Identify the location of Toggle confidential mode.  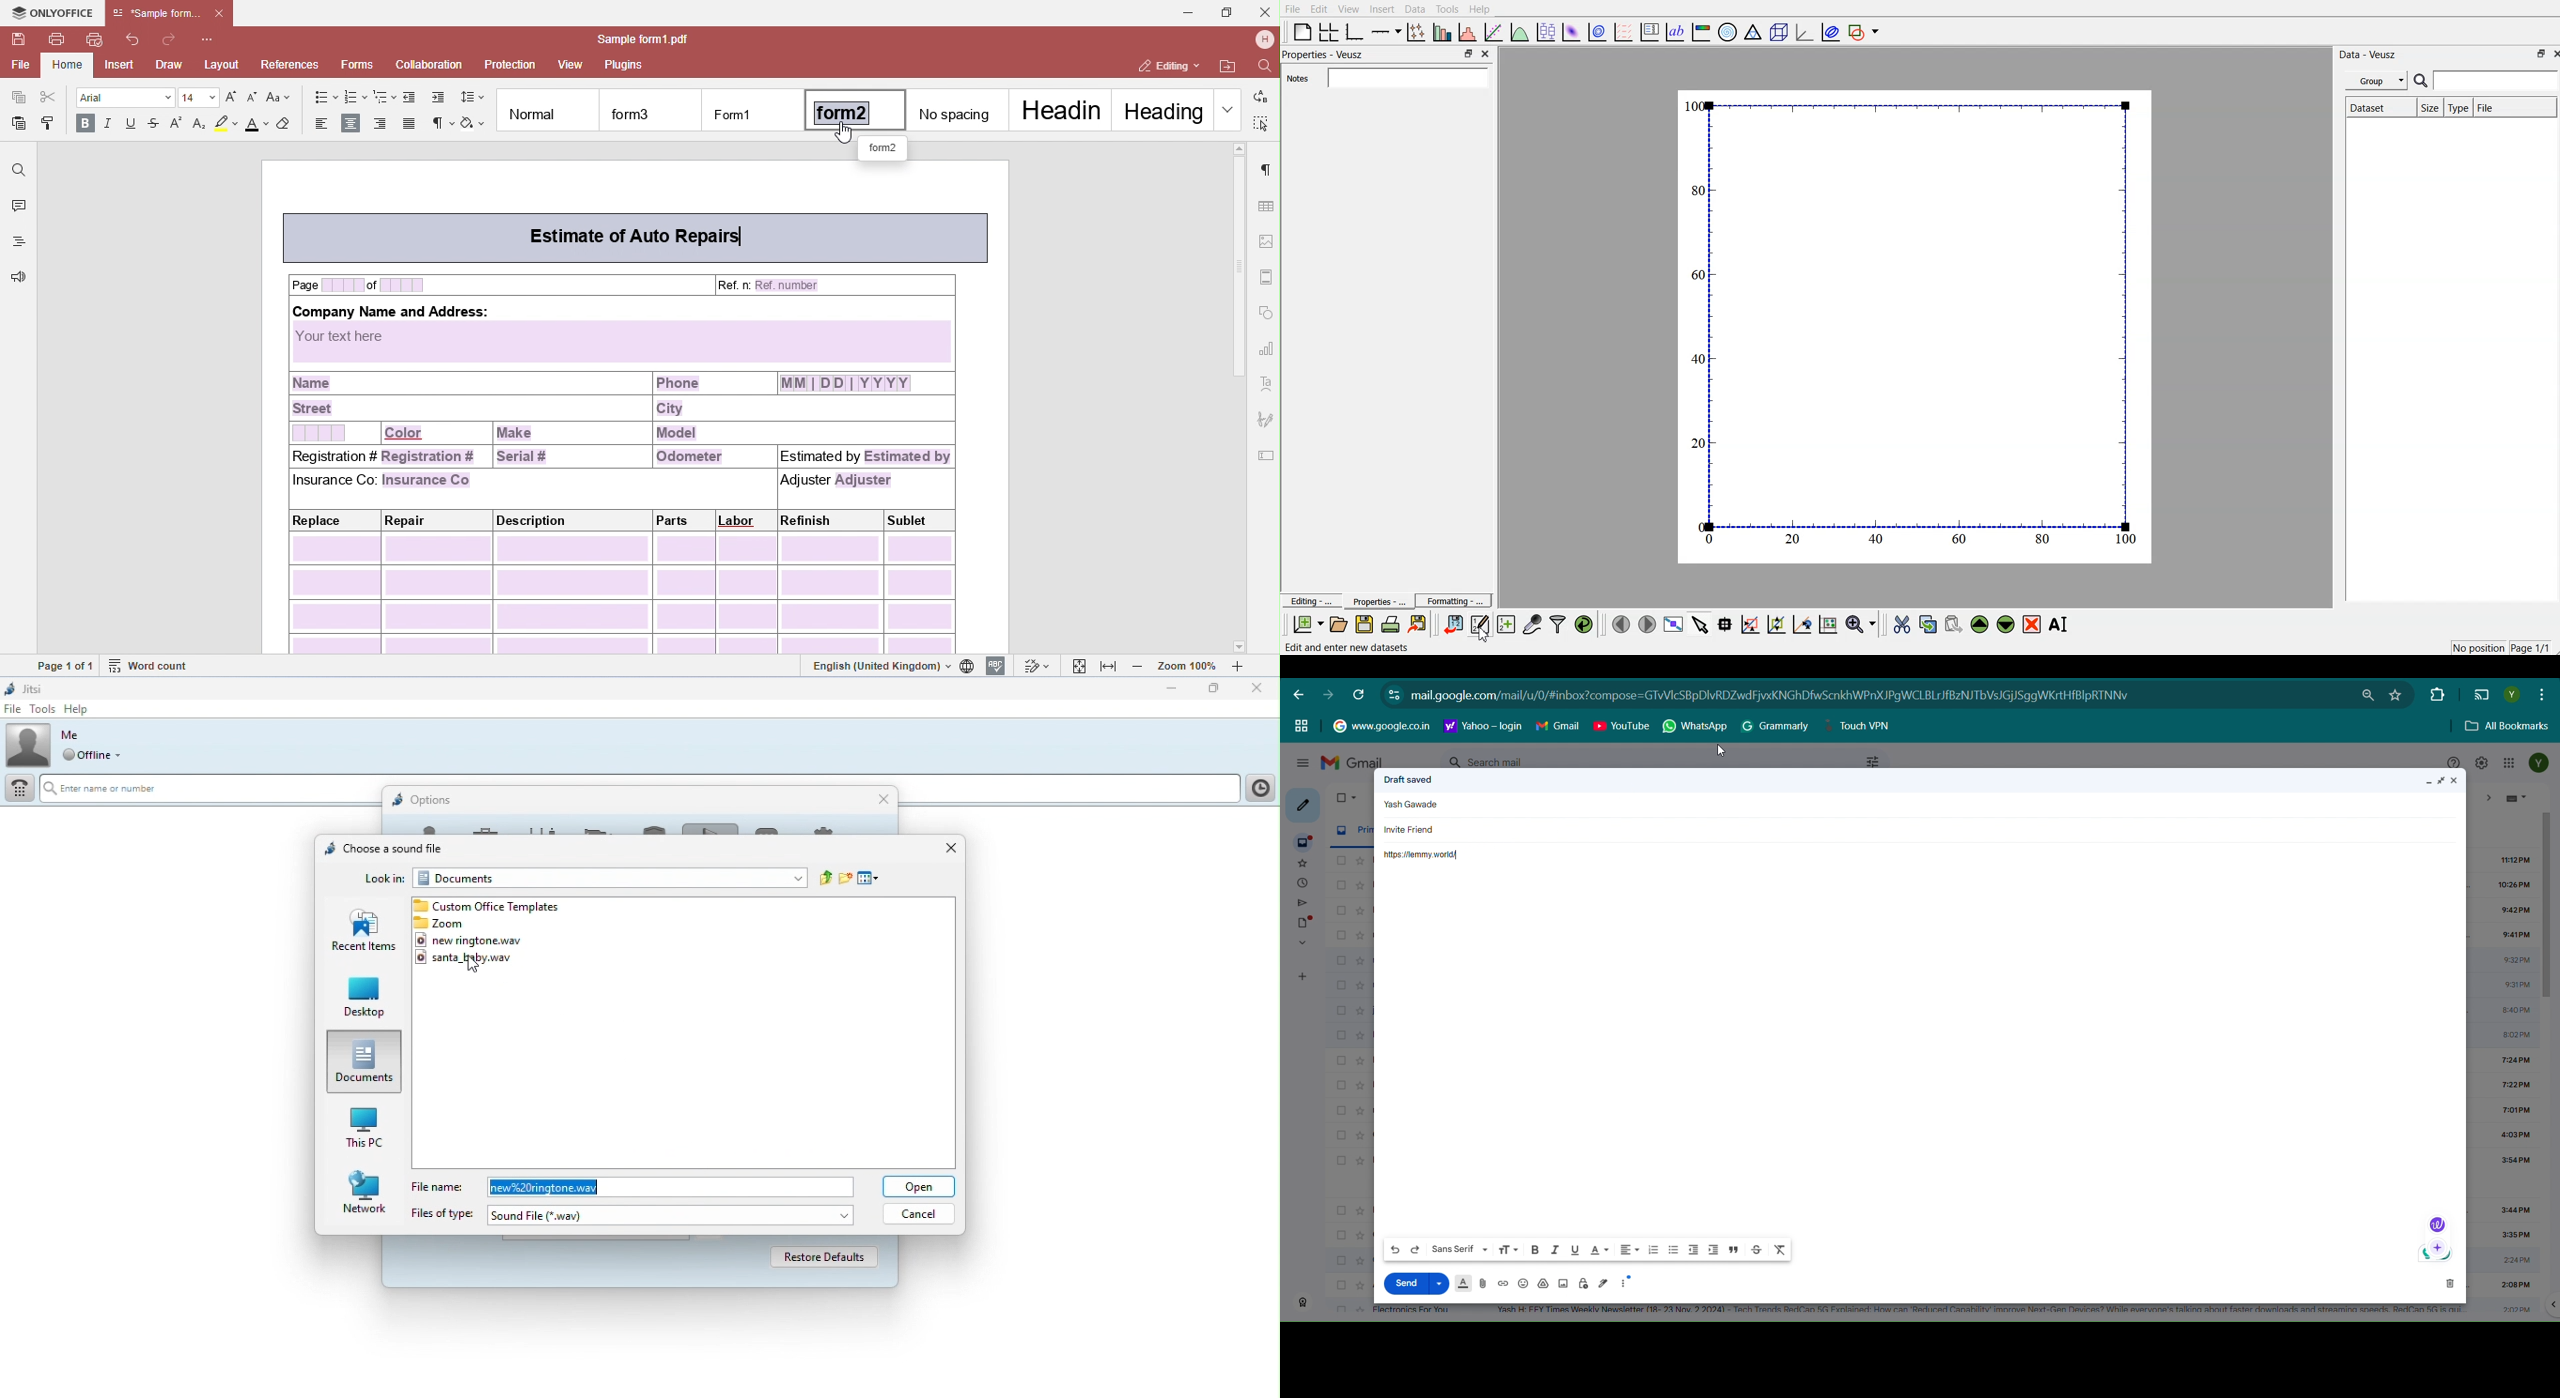
(1584, 1283).